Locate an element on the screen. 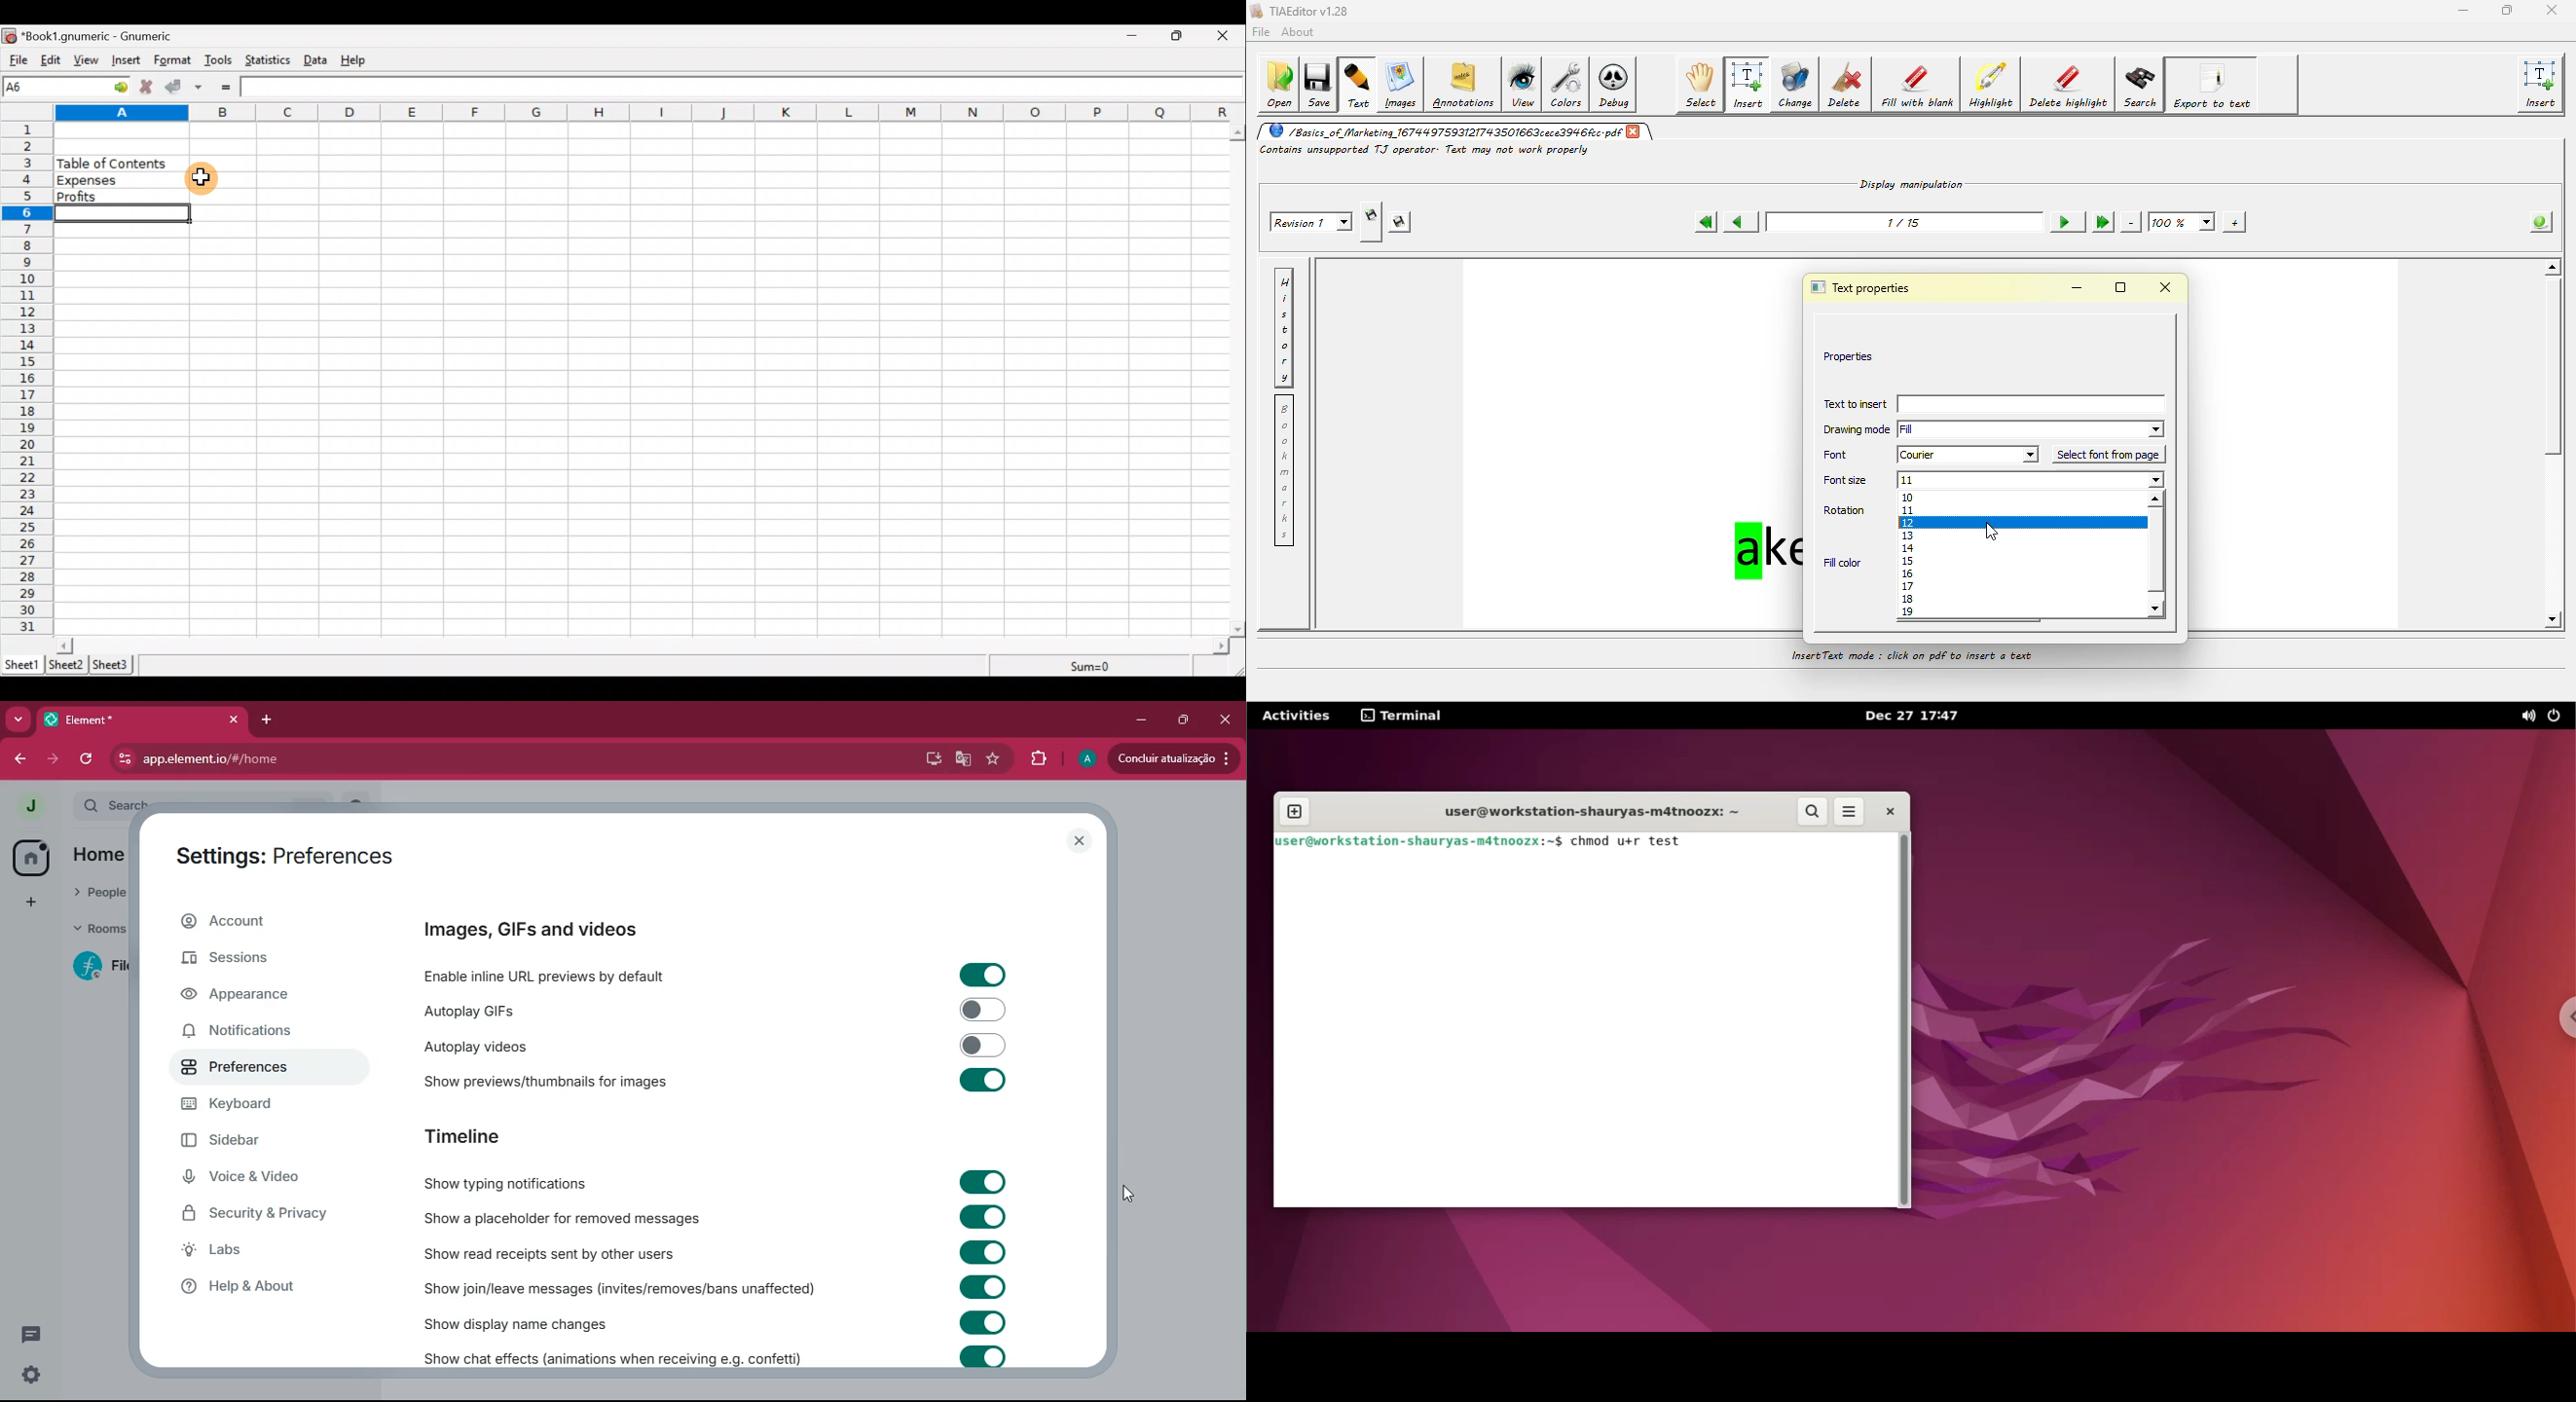  “Book1.gnumeric - Gnumeric is located at coordinates (104, 36).